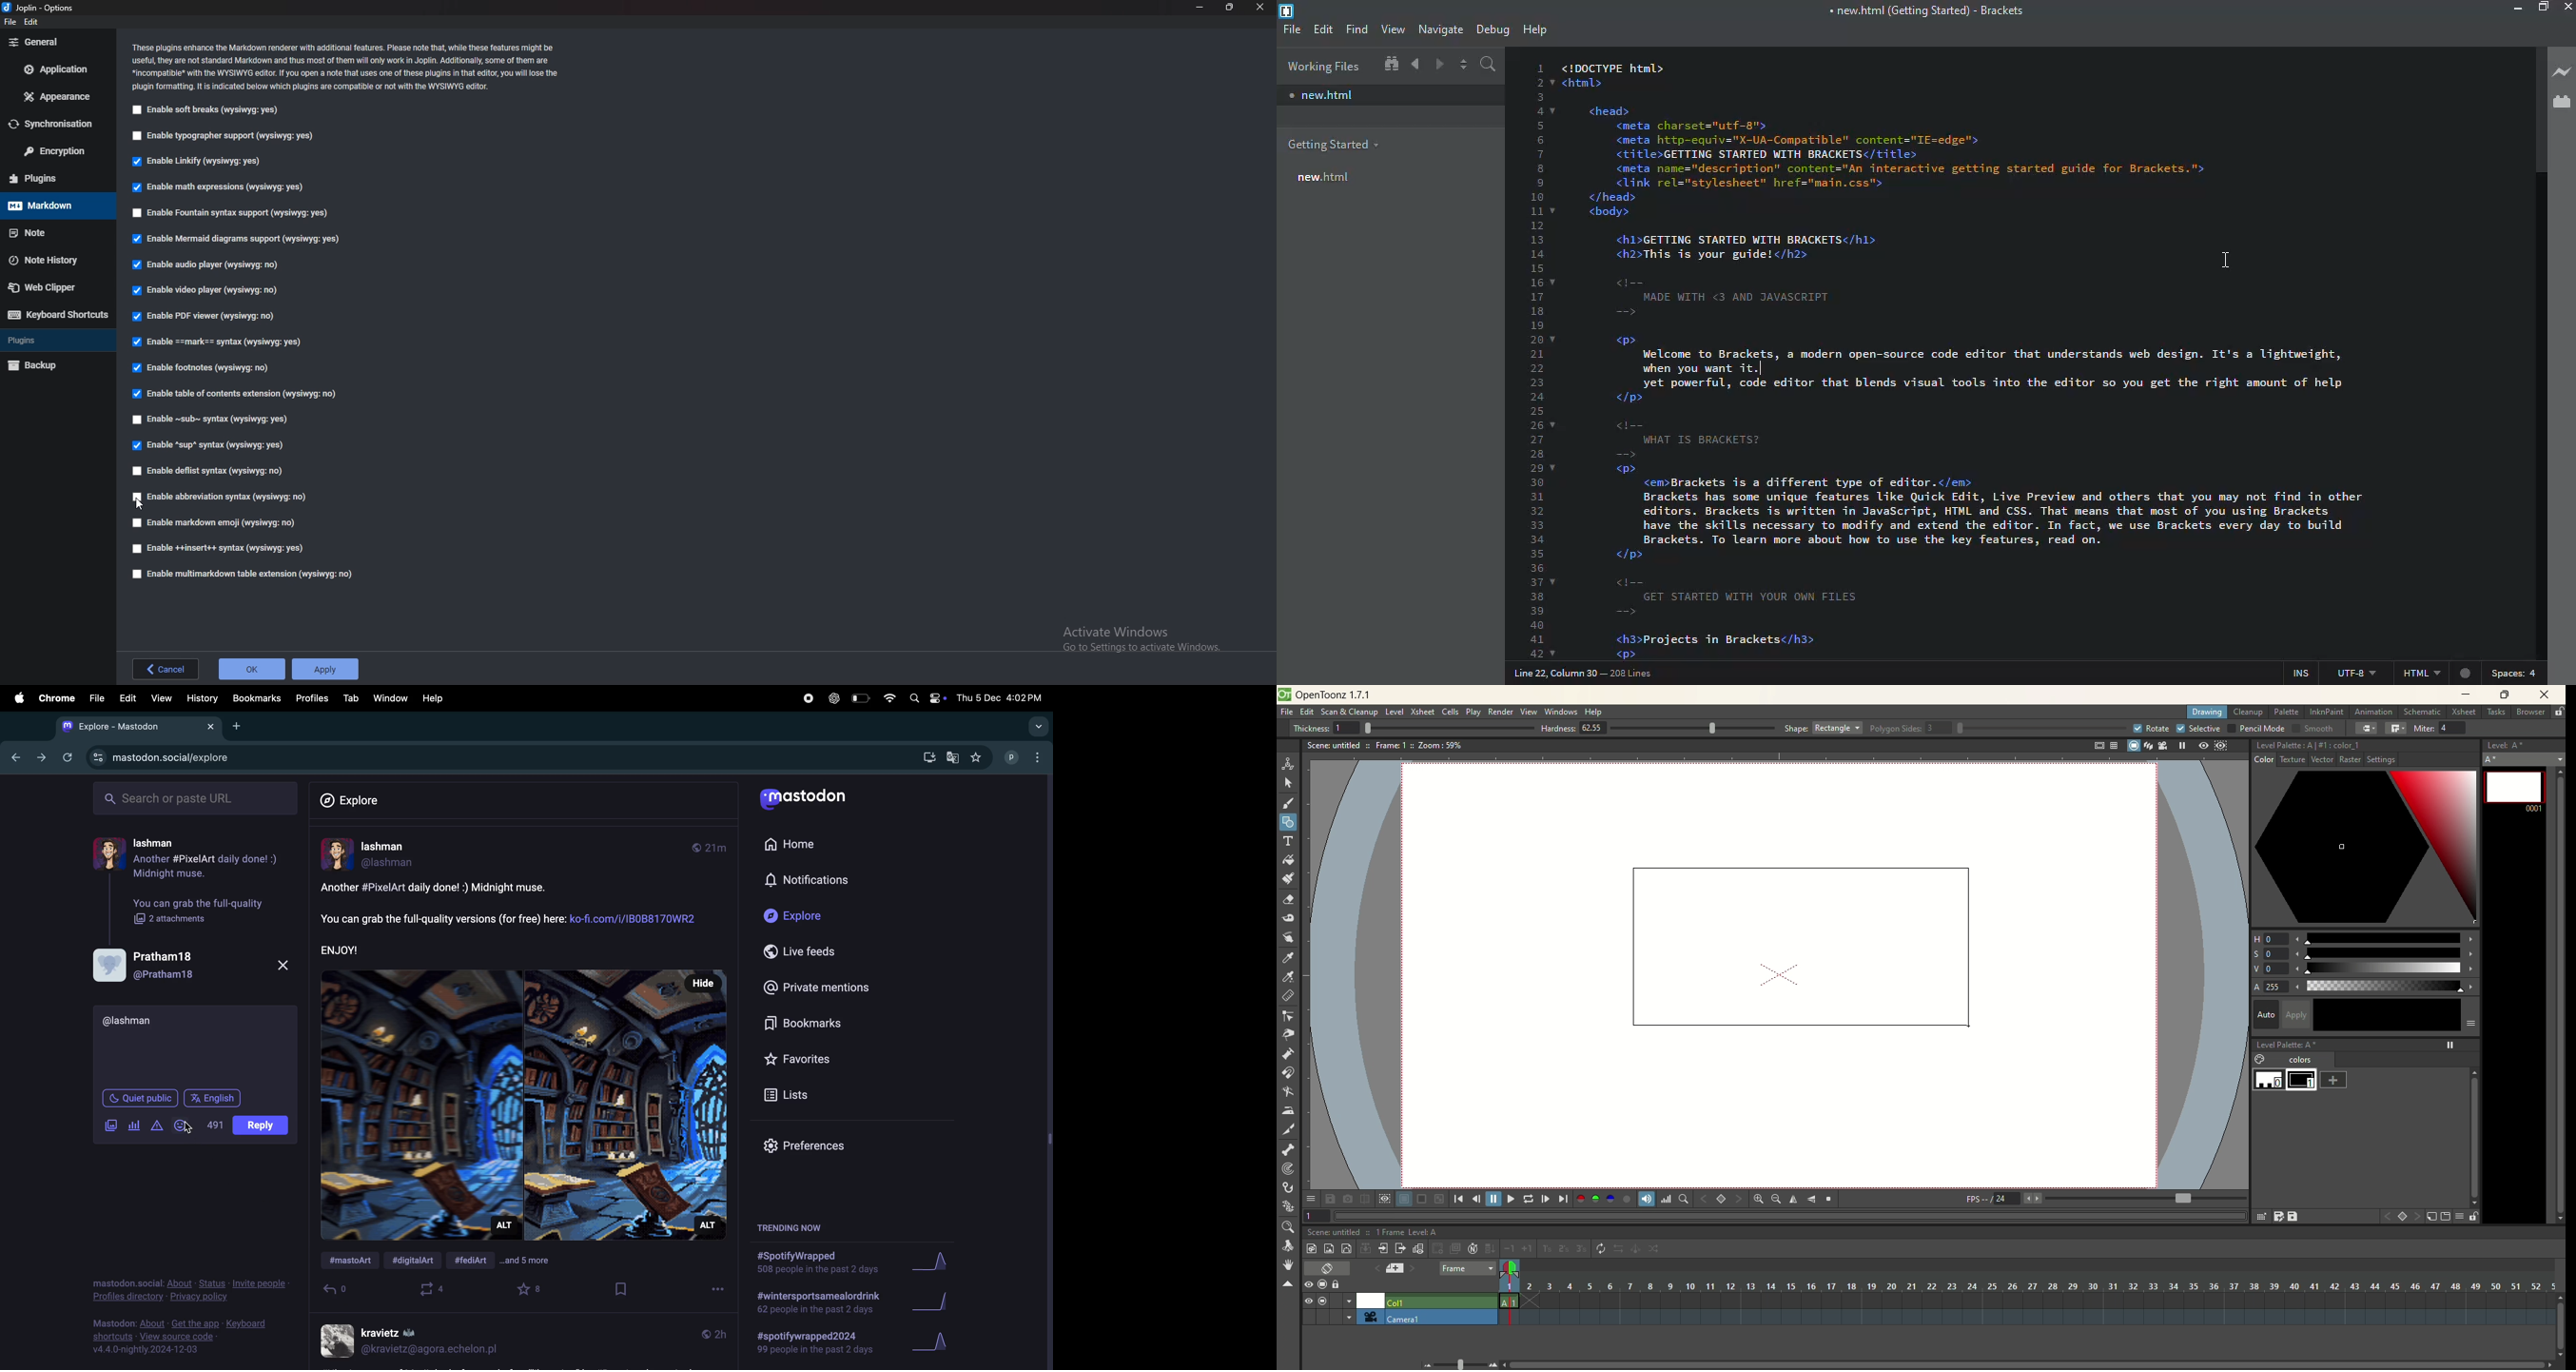  What do you see at coordinates (1342, 1284) in the screenshot?
I see `lock toggle` at bounding box center [1342, 1284].